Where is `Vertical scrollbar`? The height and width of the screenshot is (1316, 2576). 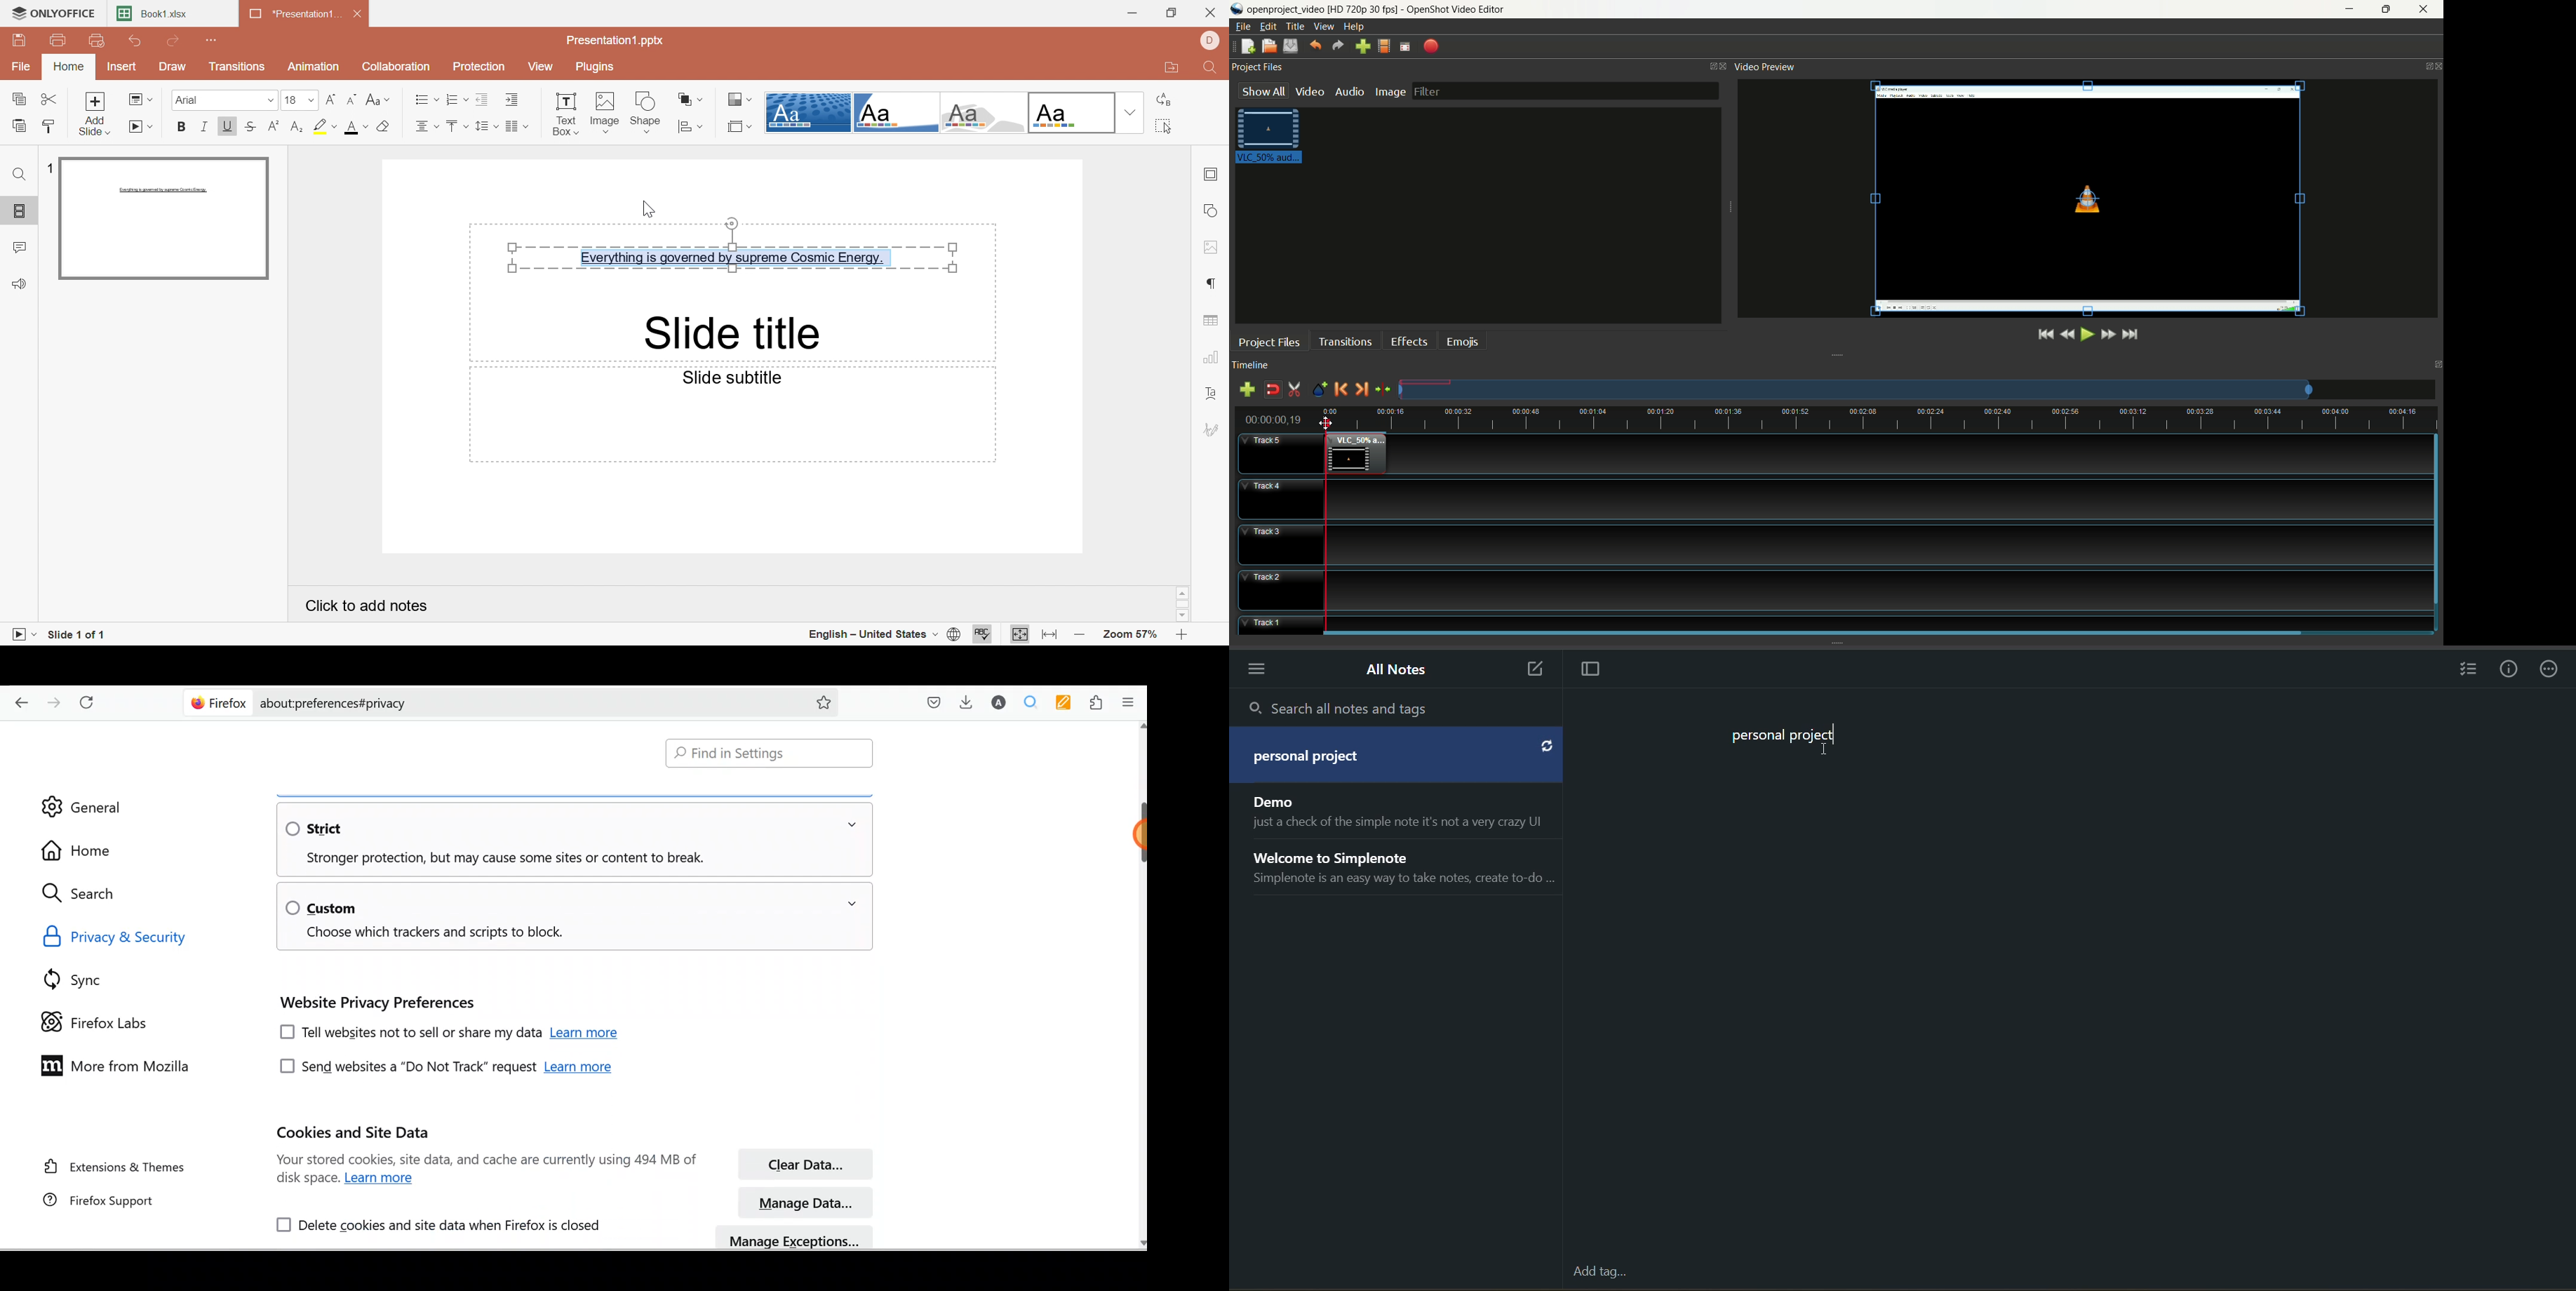
Vertical scrollbar is located at coordinates (1140, 836).